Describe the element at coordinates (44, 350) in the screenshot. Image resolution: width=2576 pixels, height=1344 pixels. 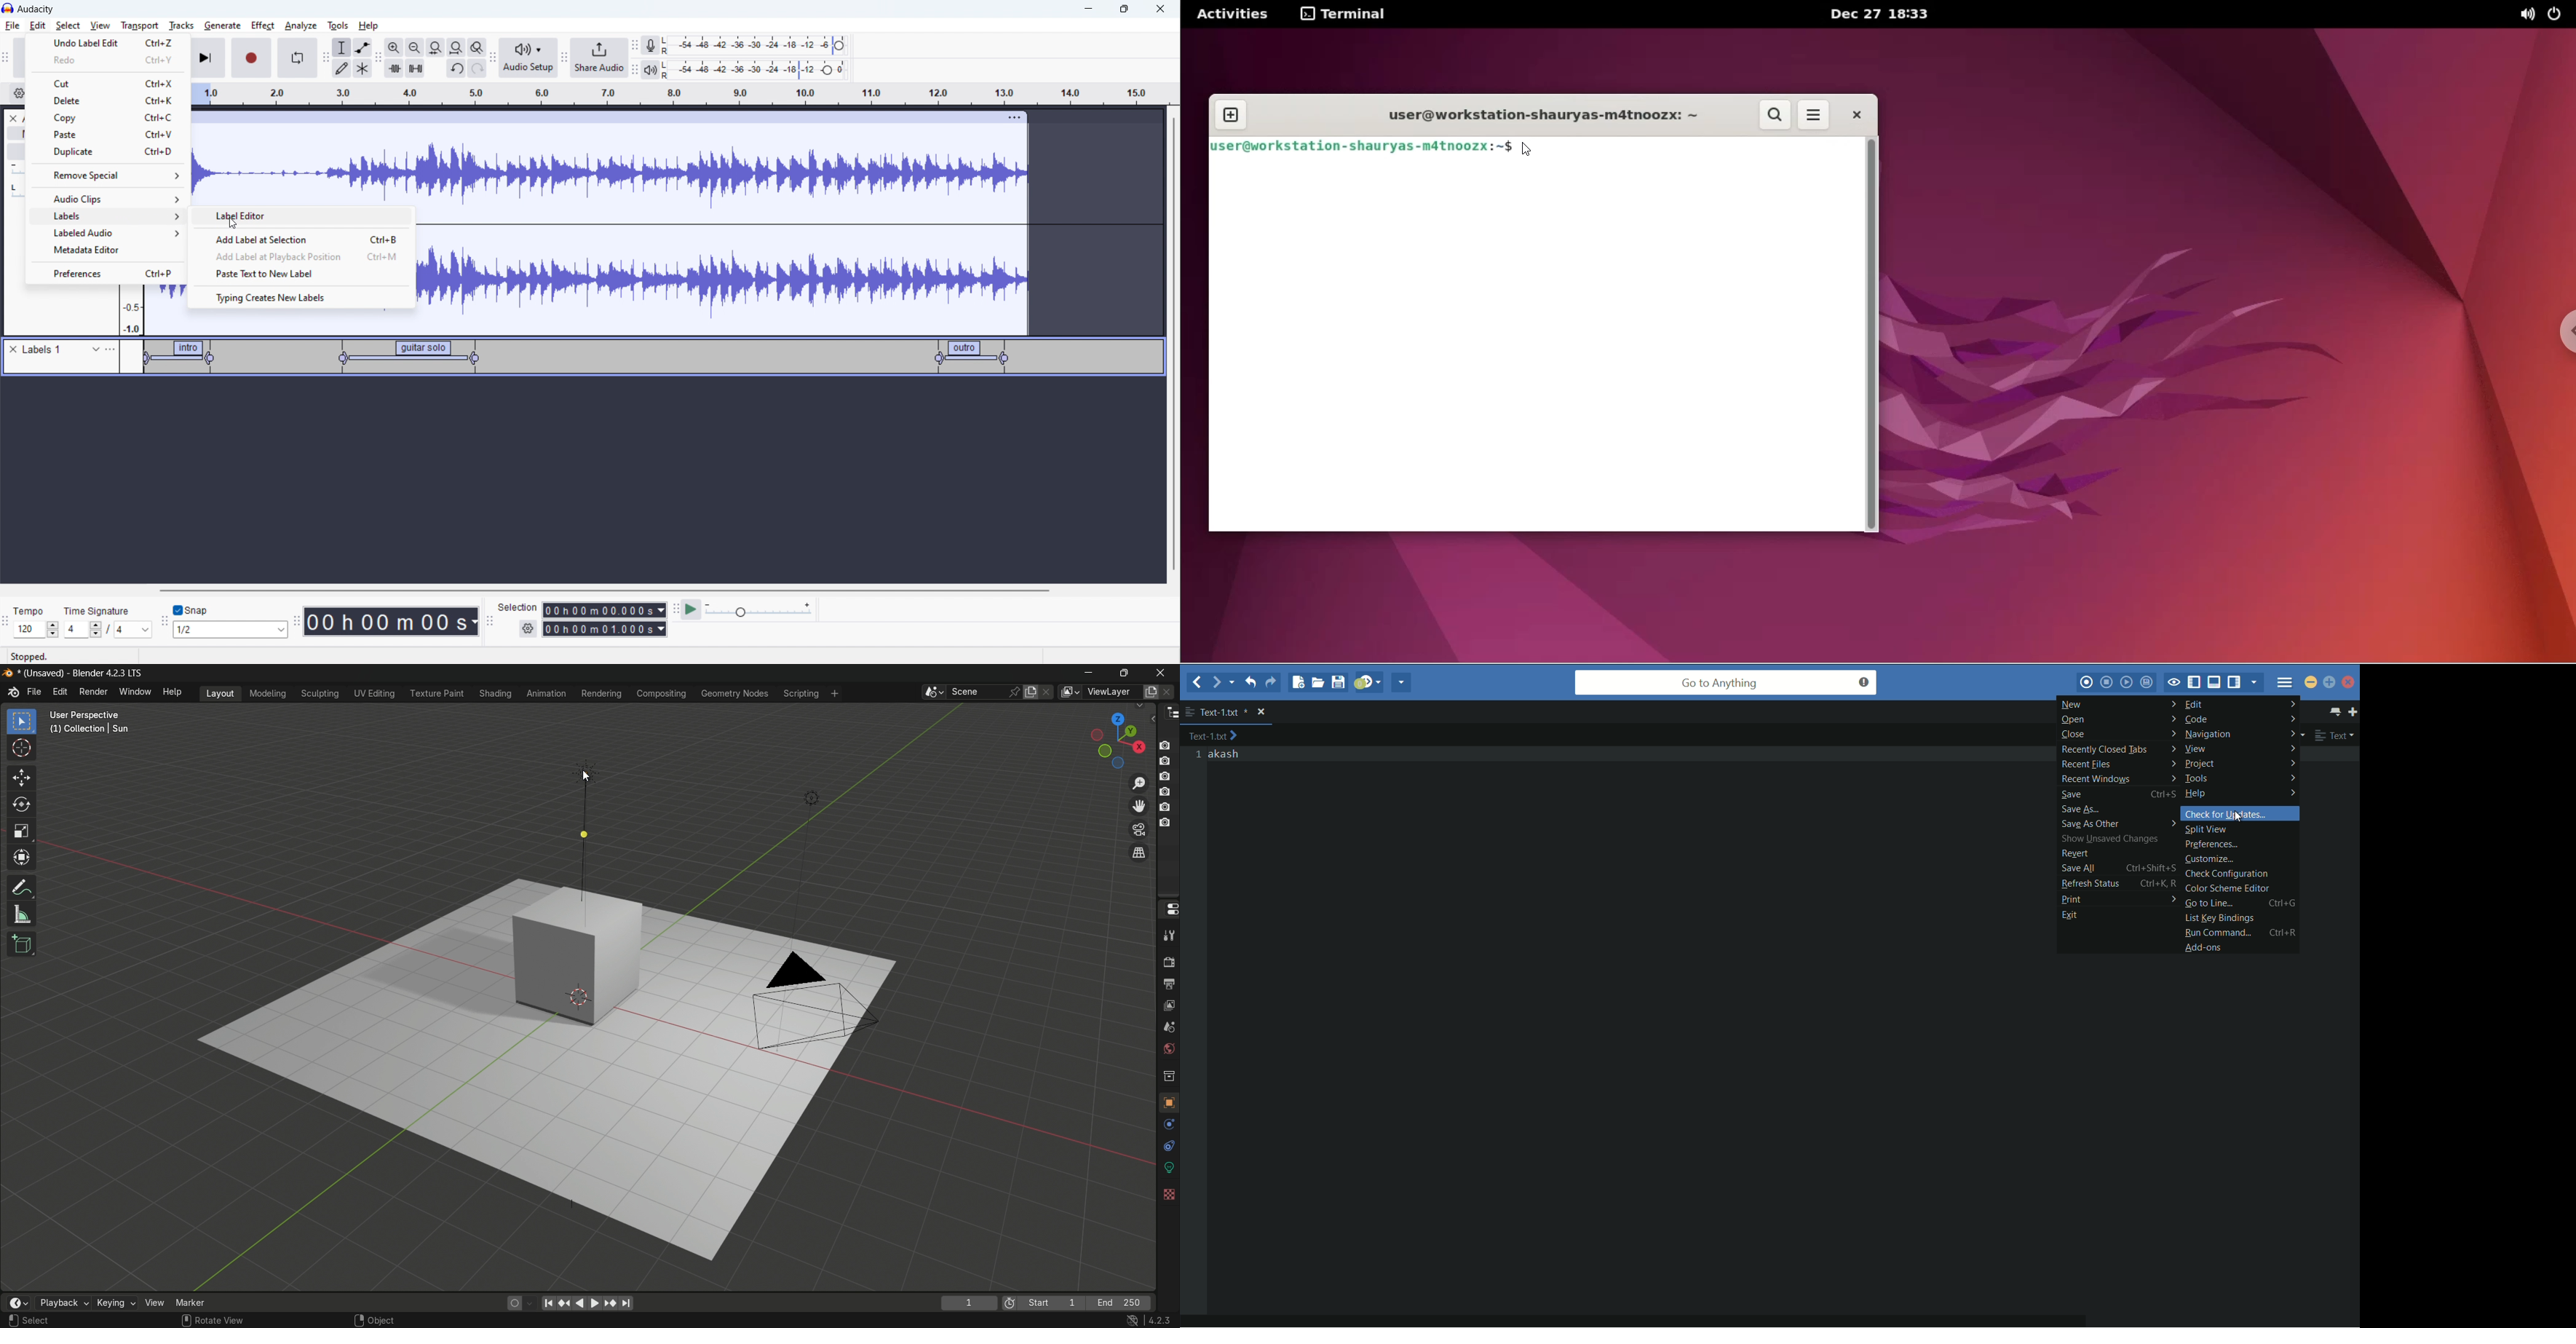
I see `labels` at that location.